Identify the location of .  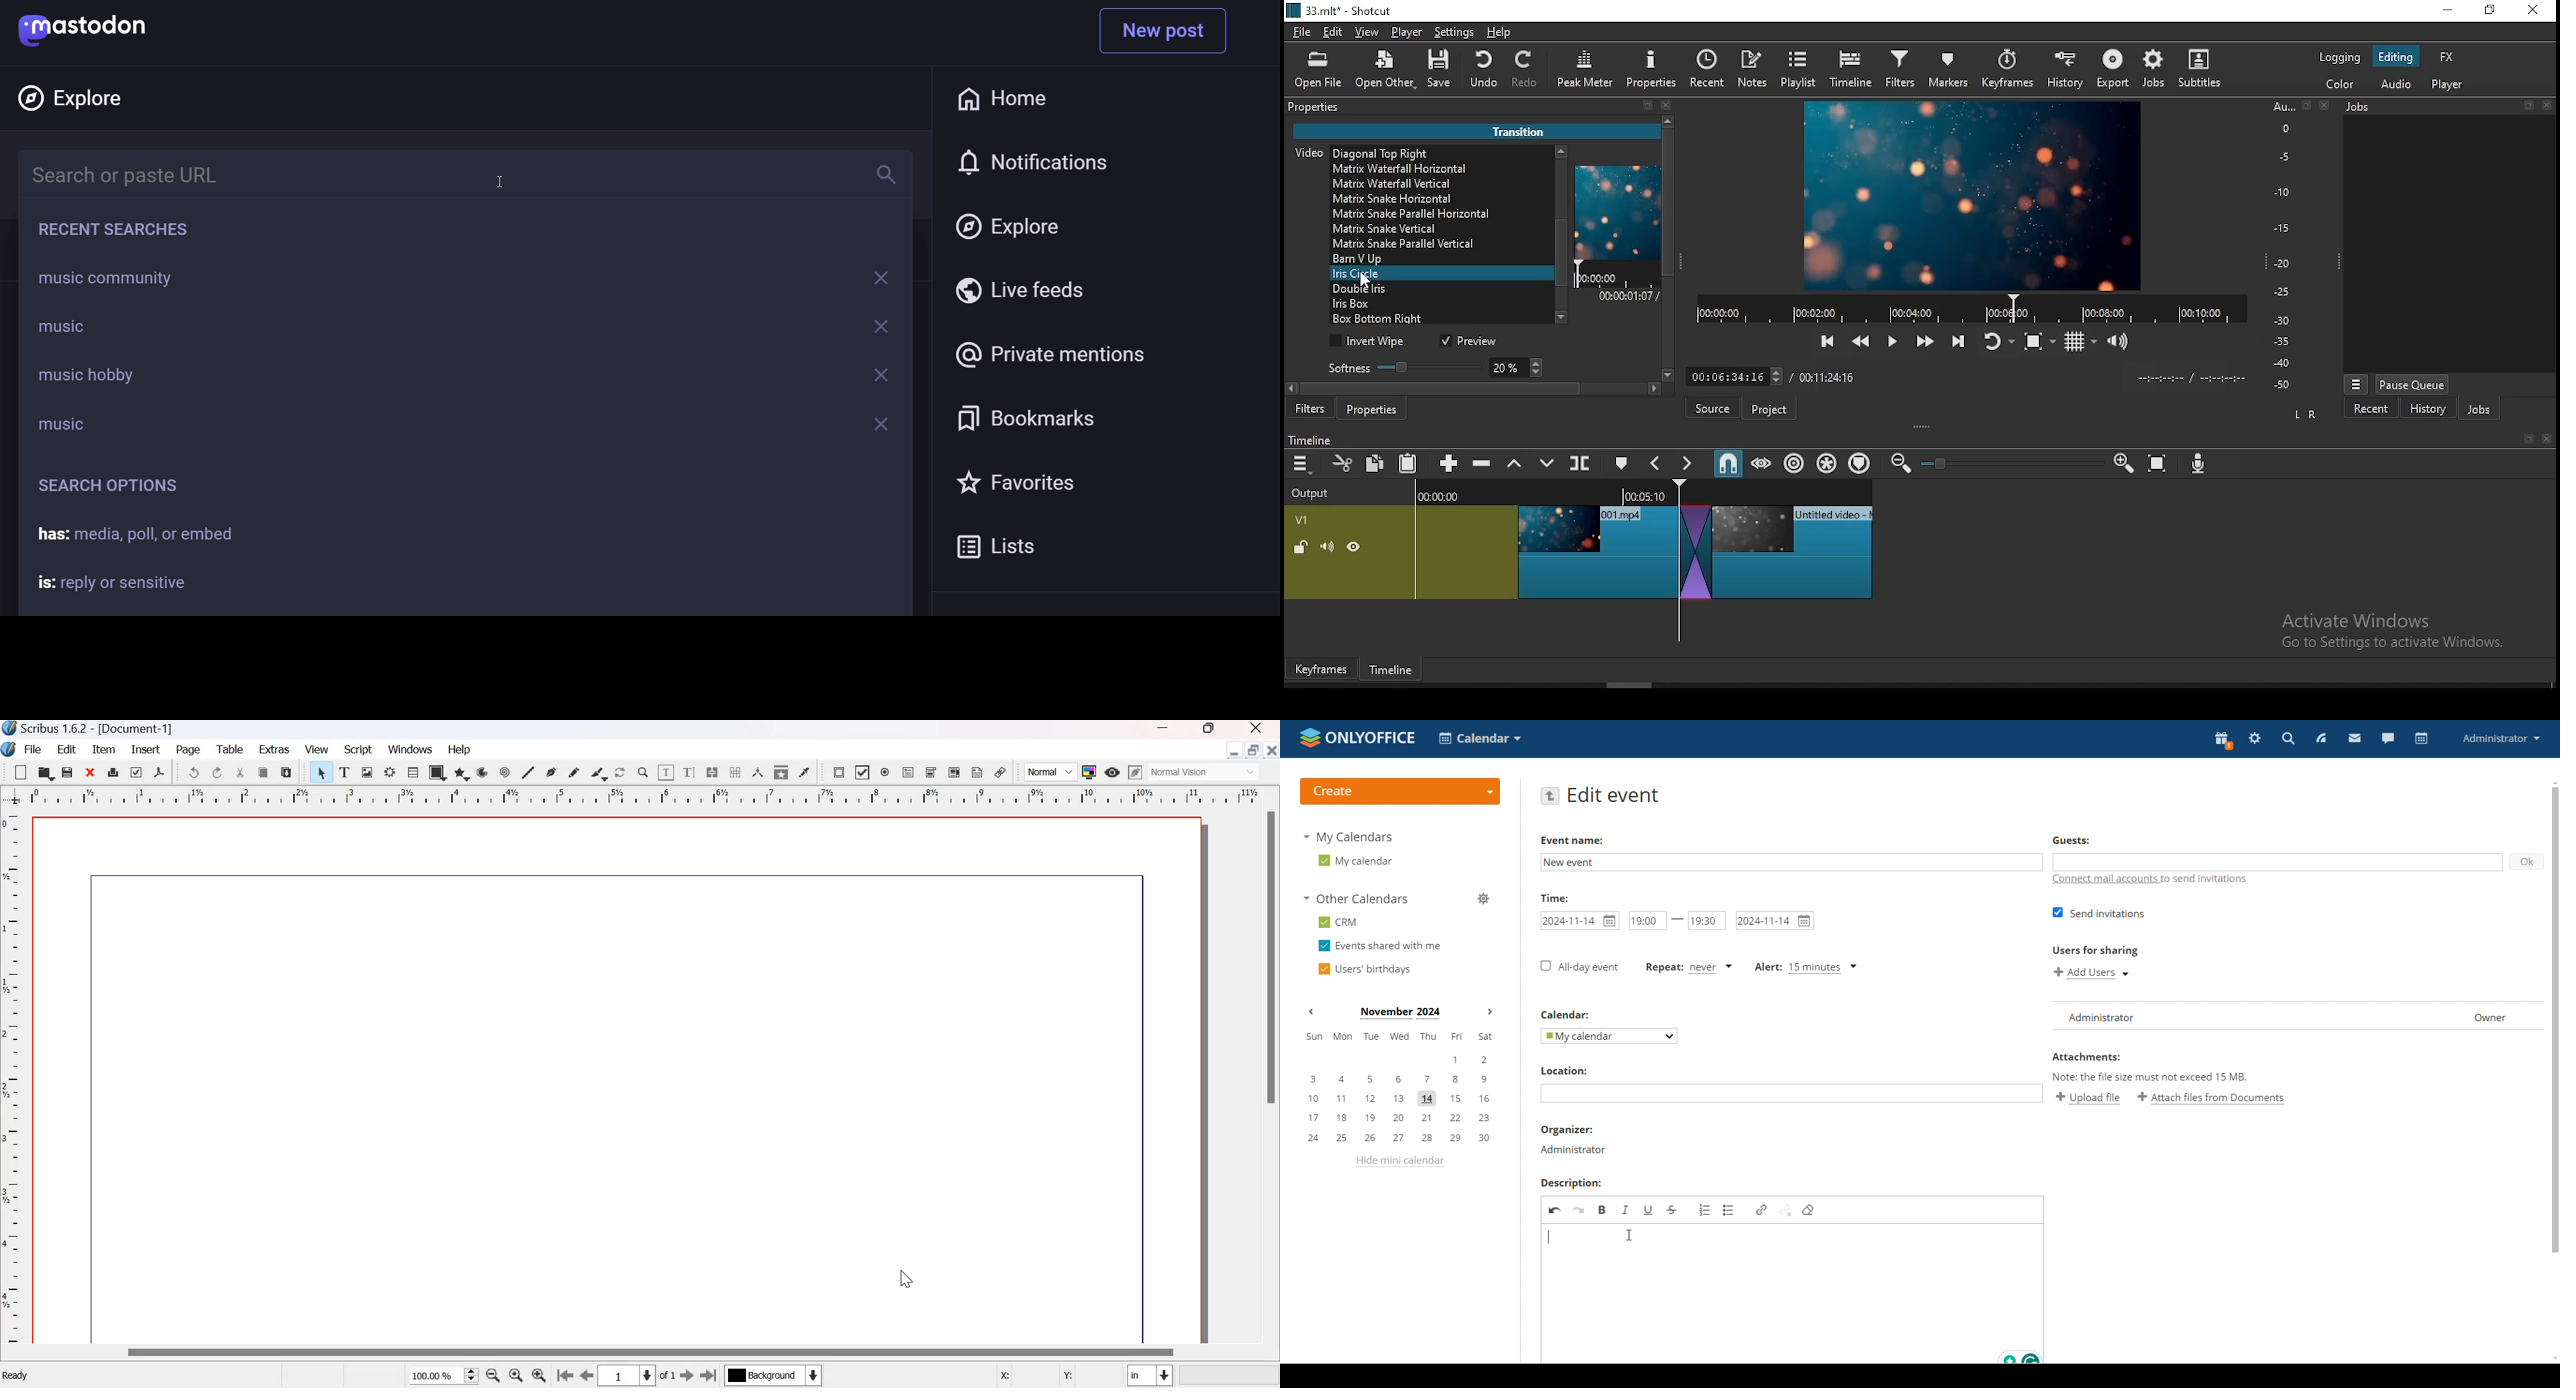
(1942, 464).